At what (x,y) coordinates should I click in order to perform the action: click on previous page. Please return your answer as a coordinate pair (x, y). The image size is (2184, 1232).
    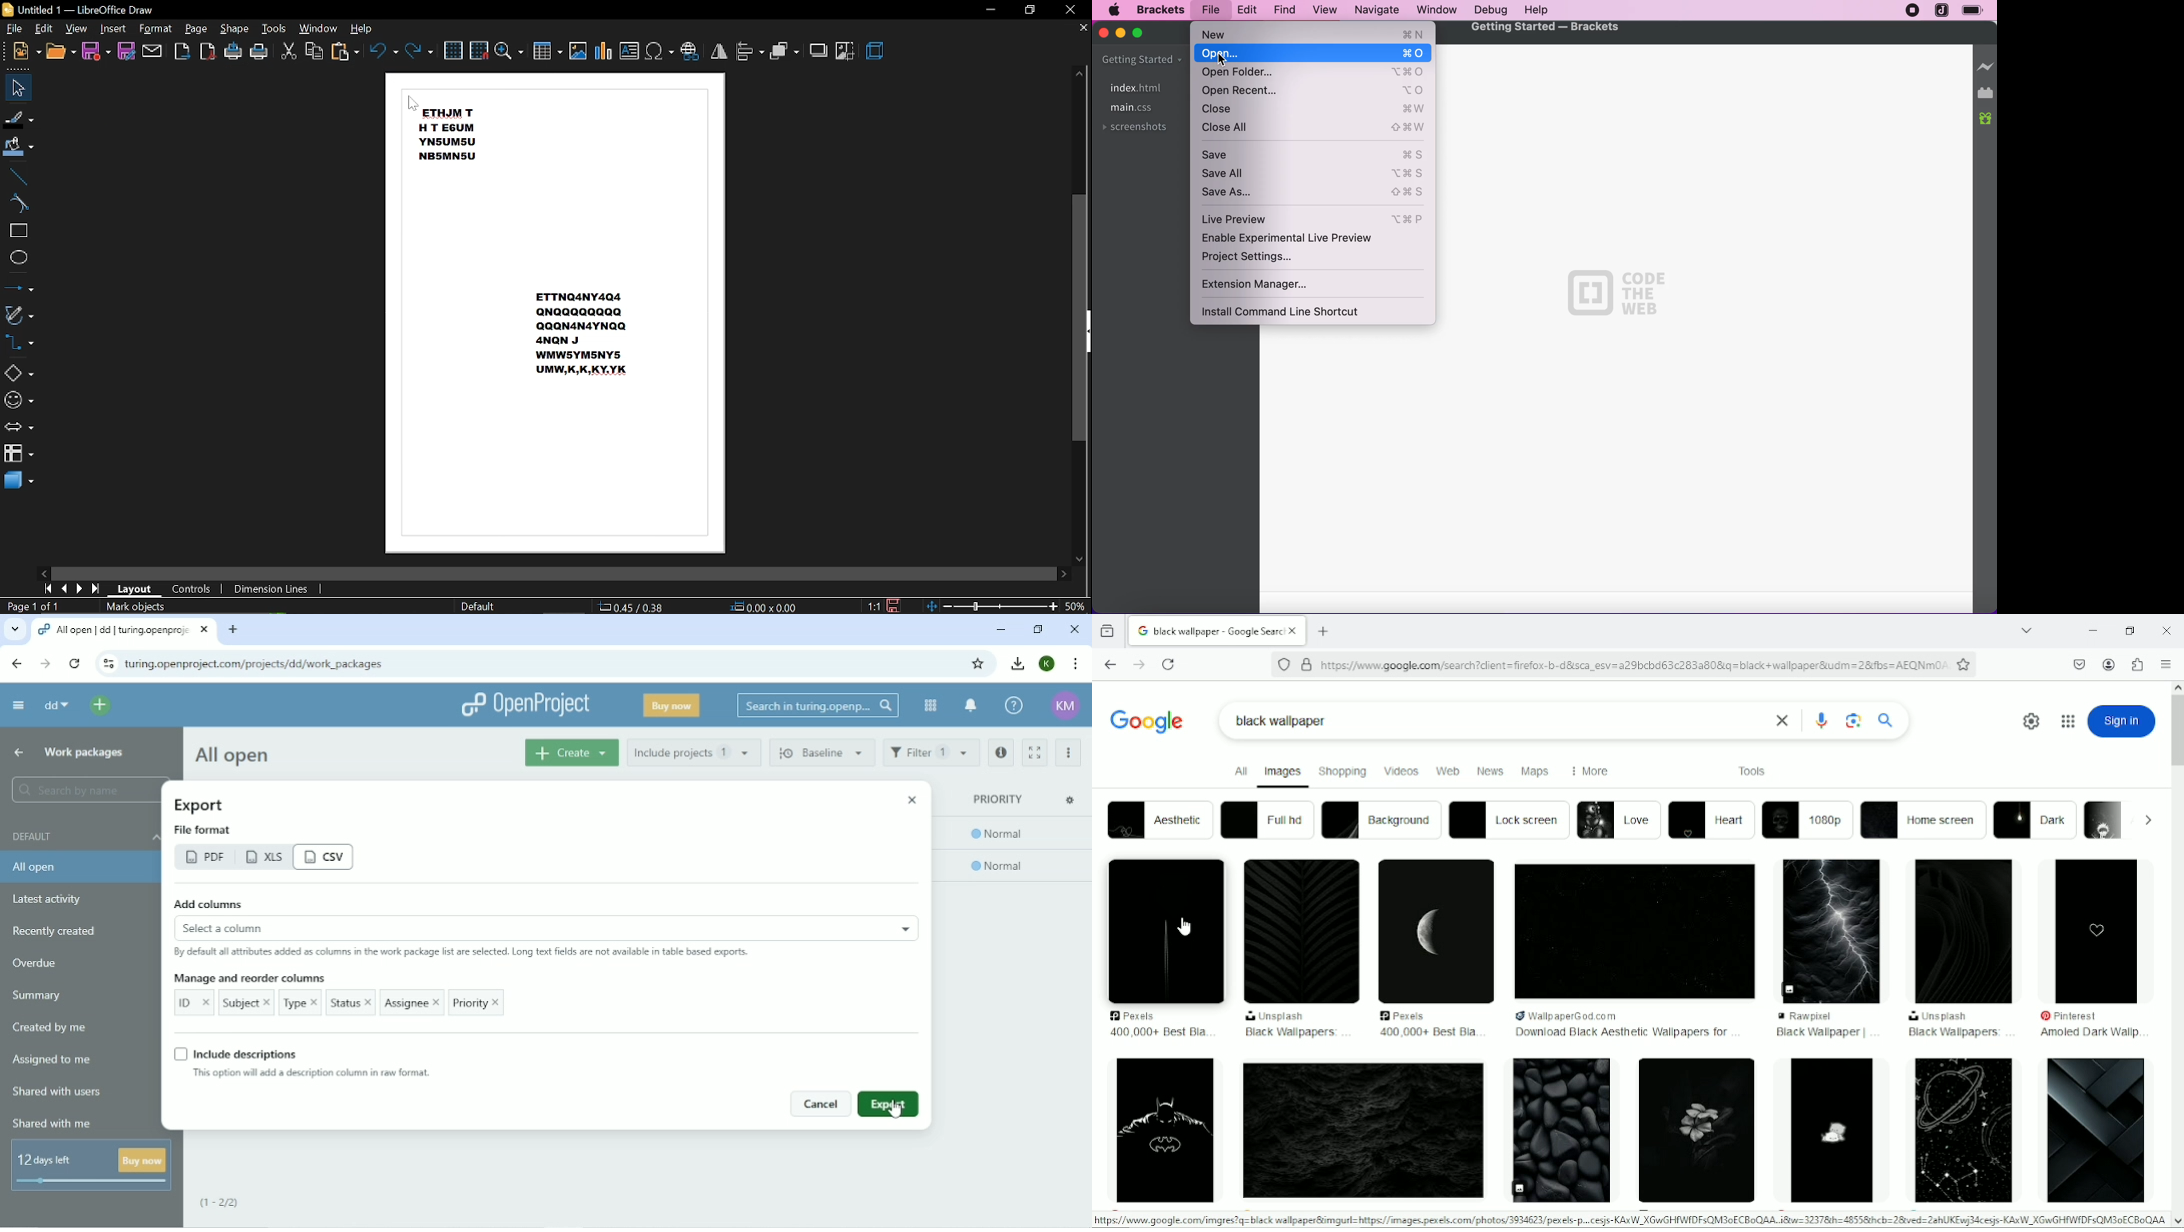
    Looking at the image, I should click on (66, 588).